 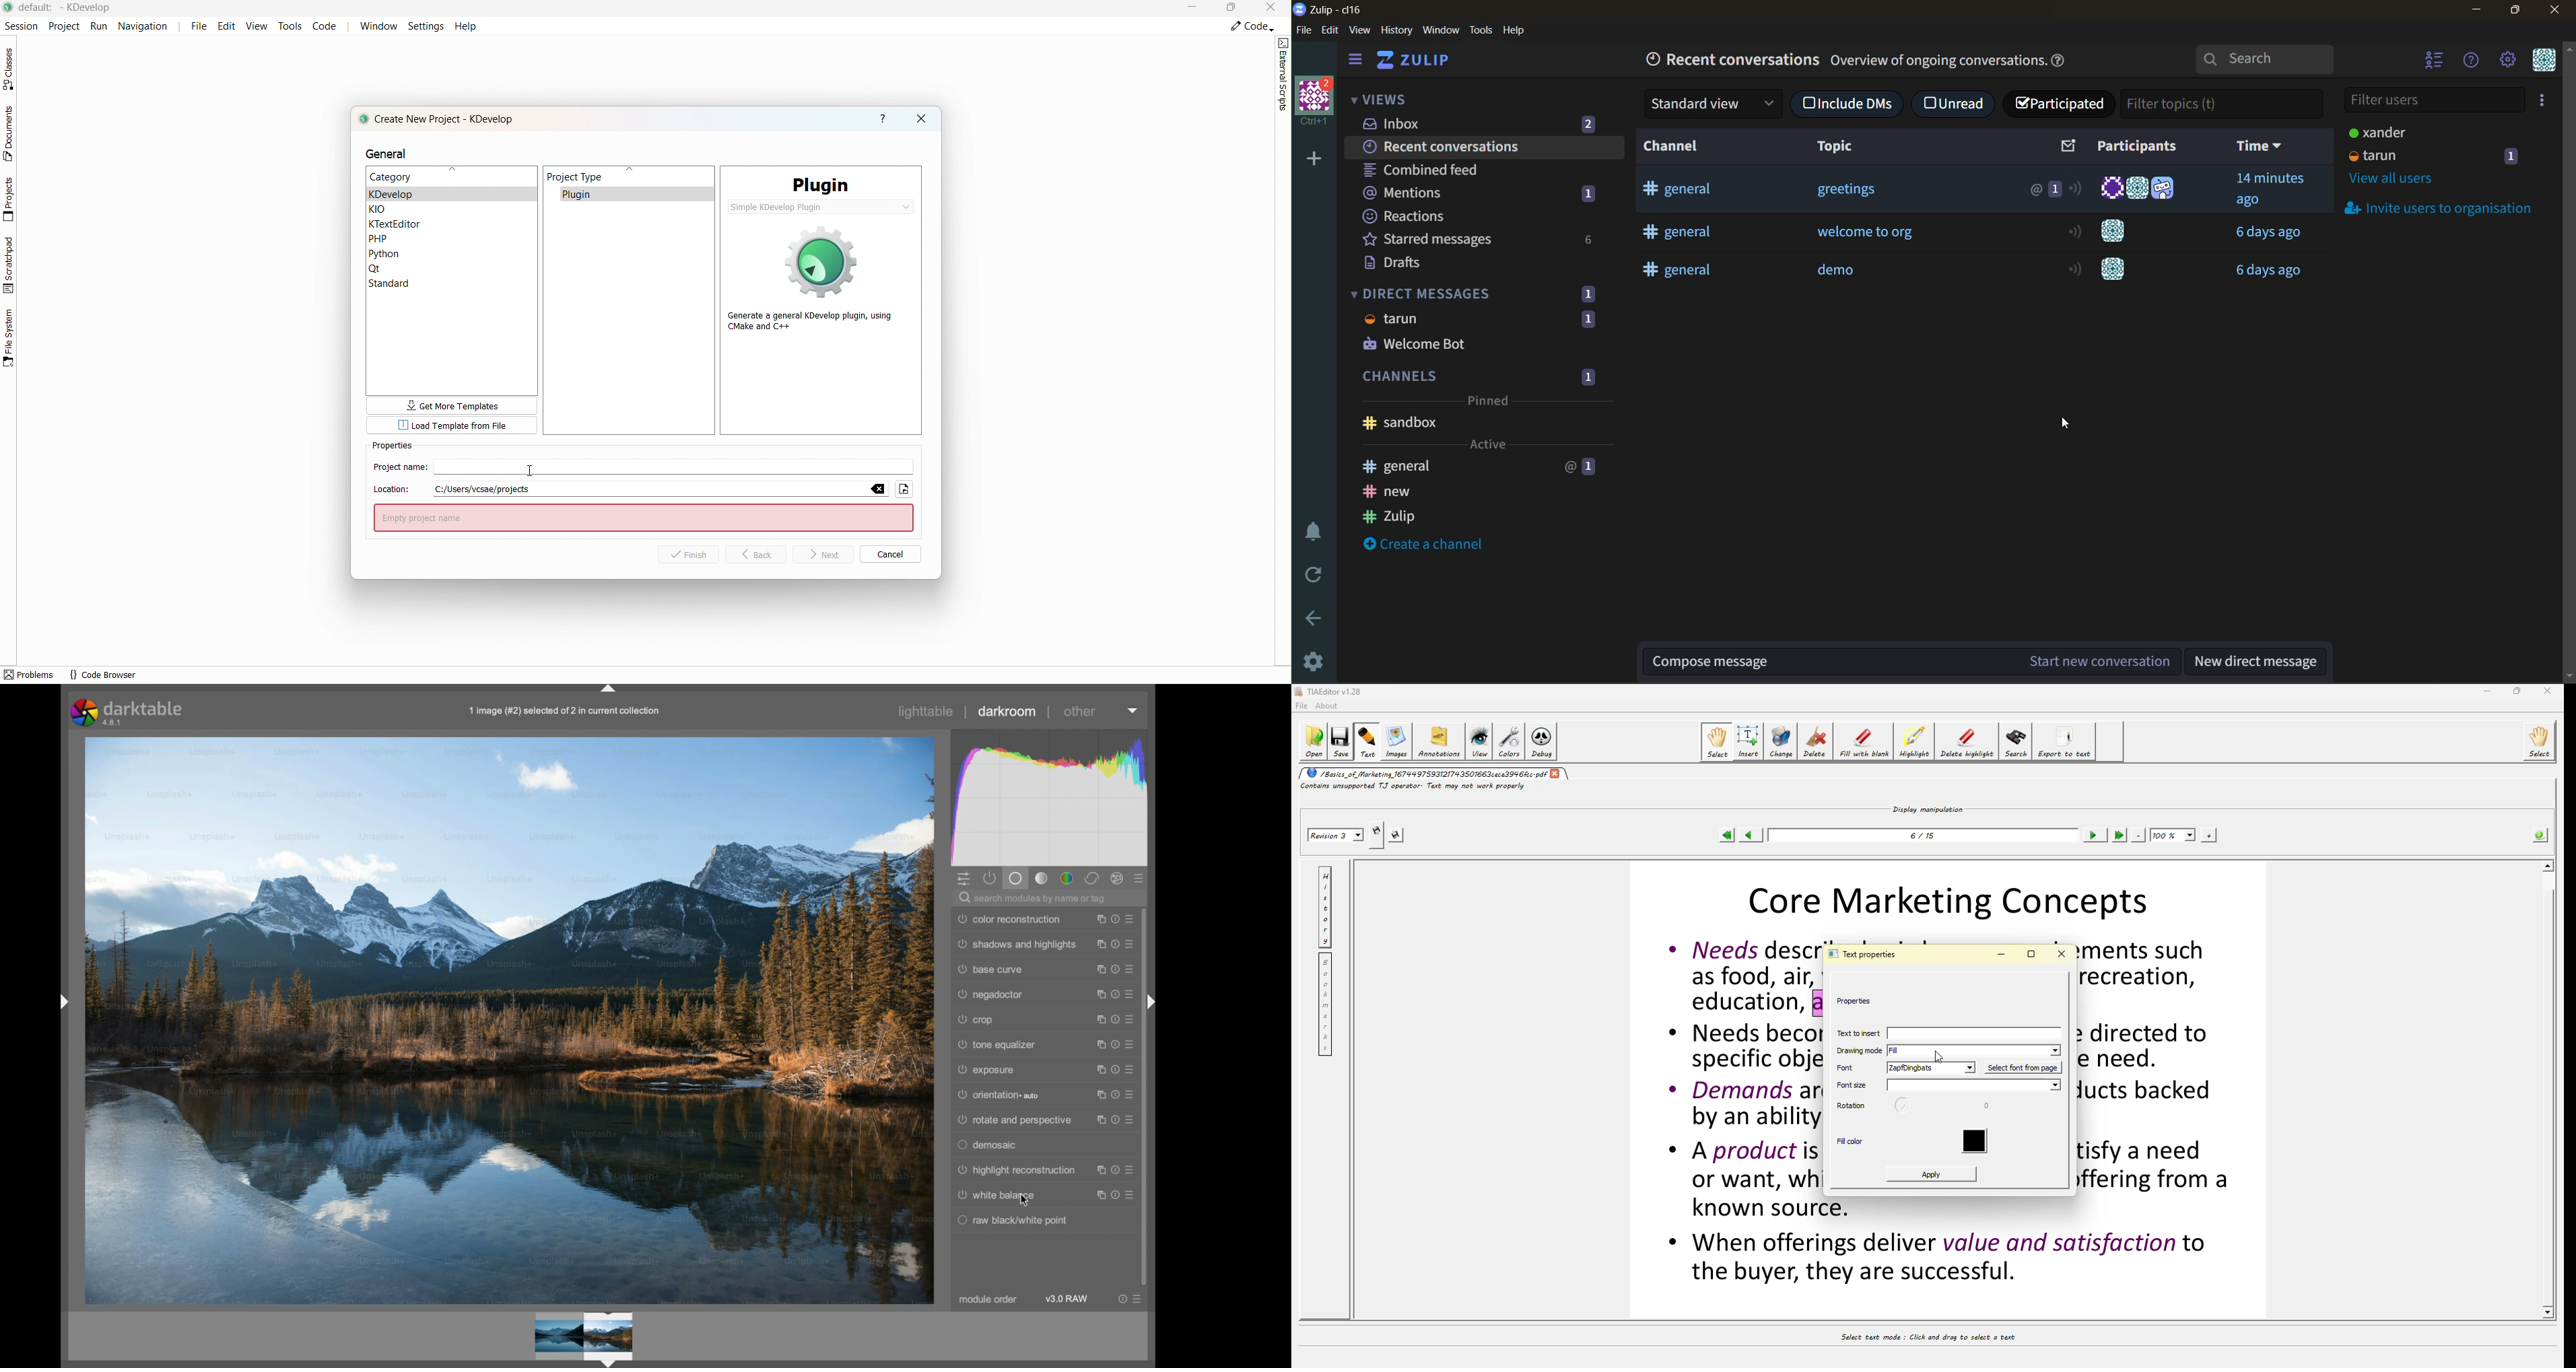 What do you see at coordinates (2568, 677) in the screenshot?
I see `scroll down` at bounding box center [2568, 677].